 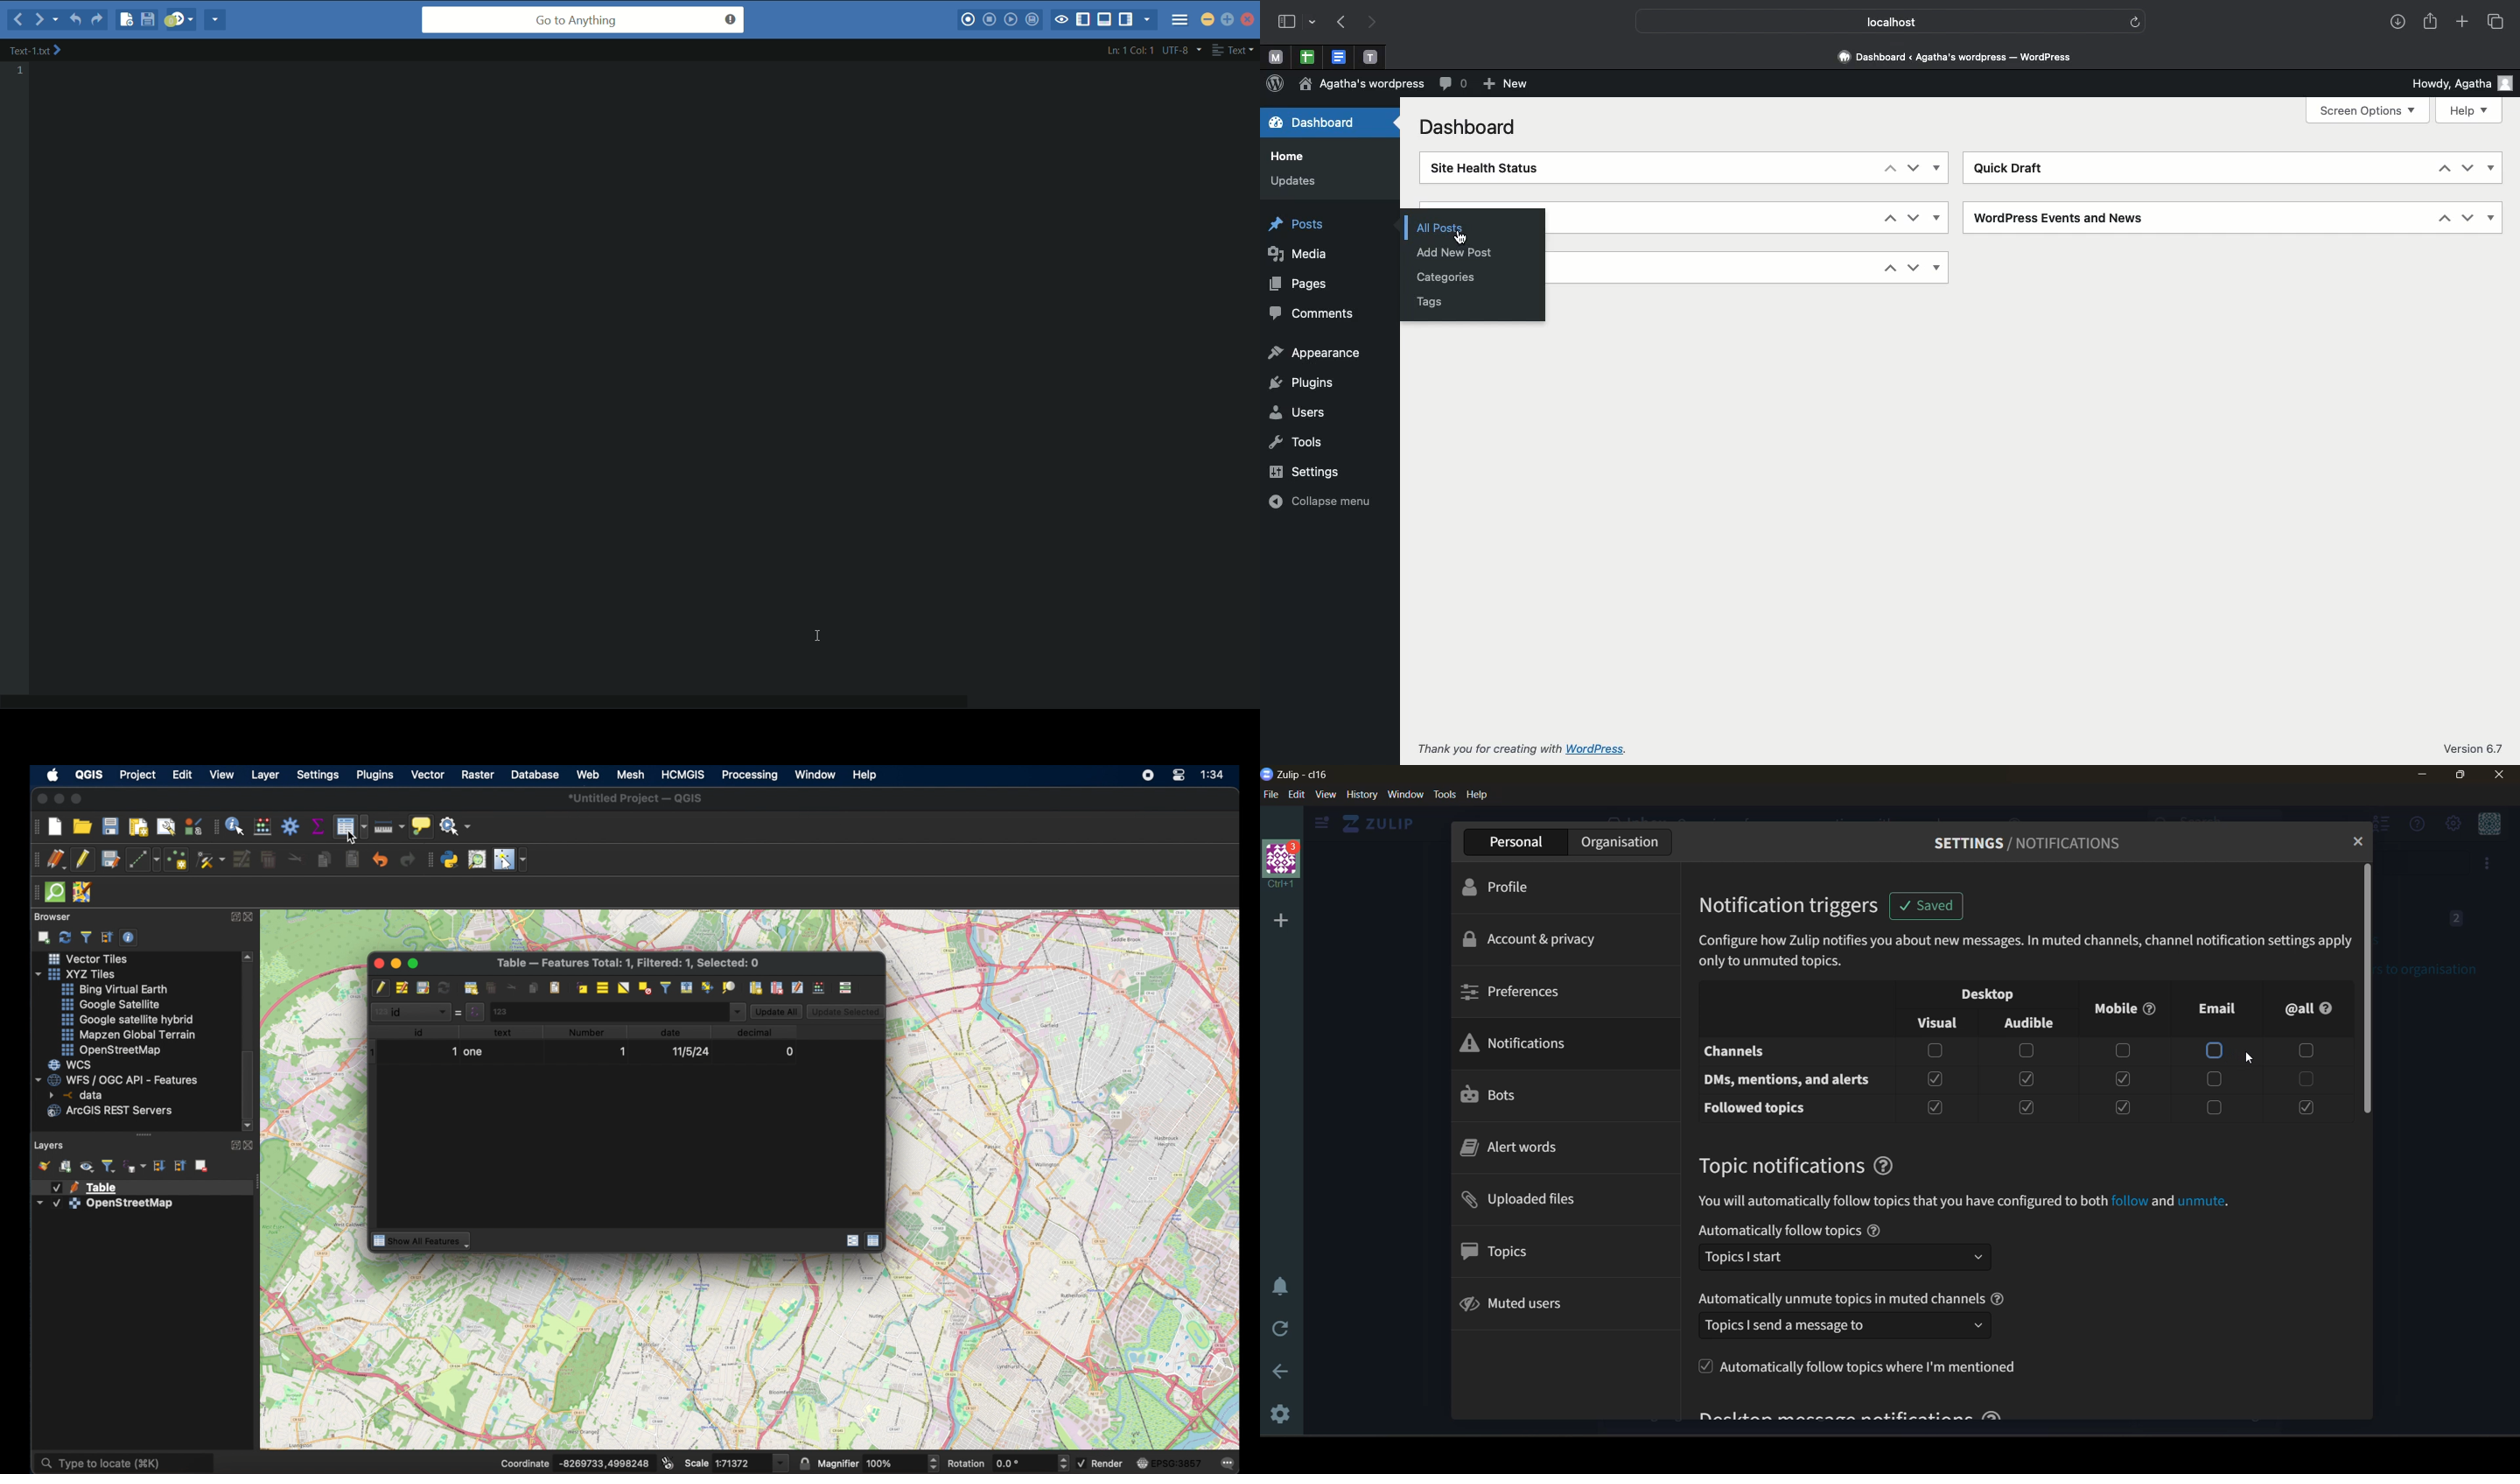 I want to click on checkbox, so click(x=2028, y=1080).